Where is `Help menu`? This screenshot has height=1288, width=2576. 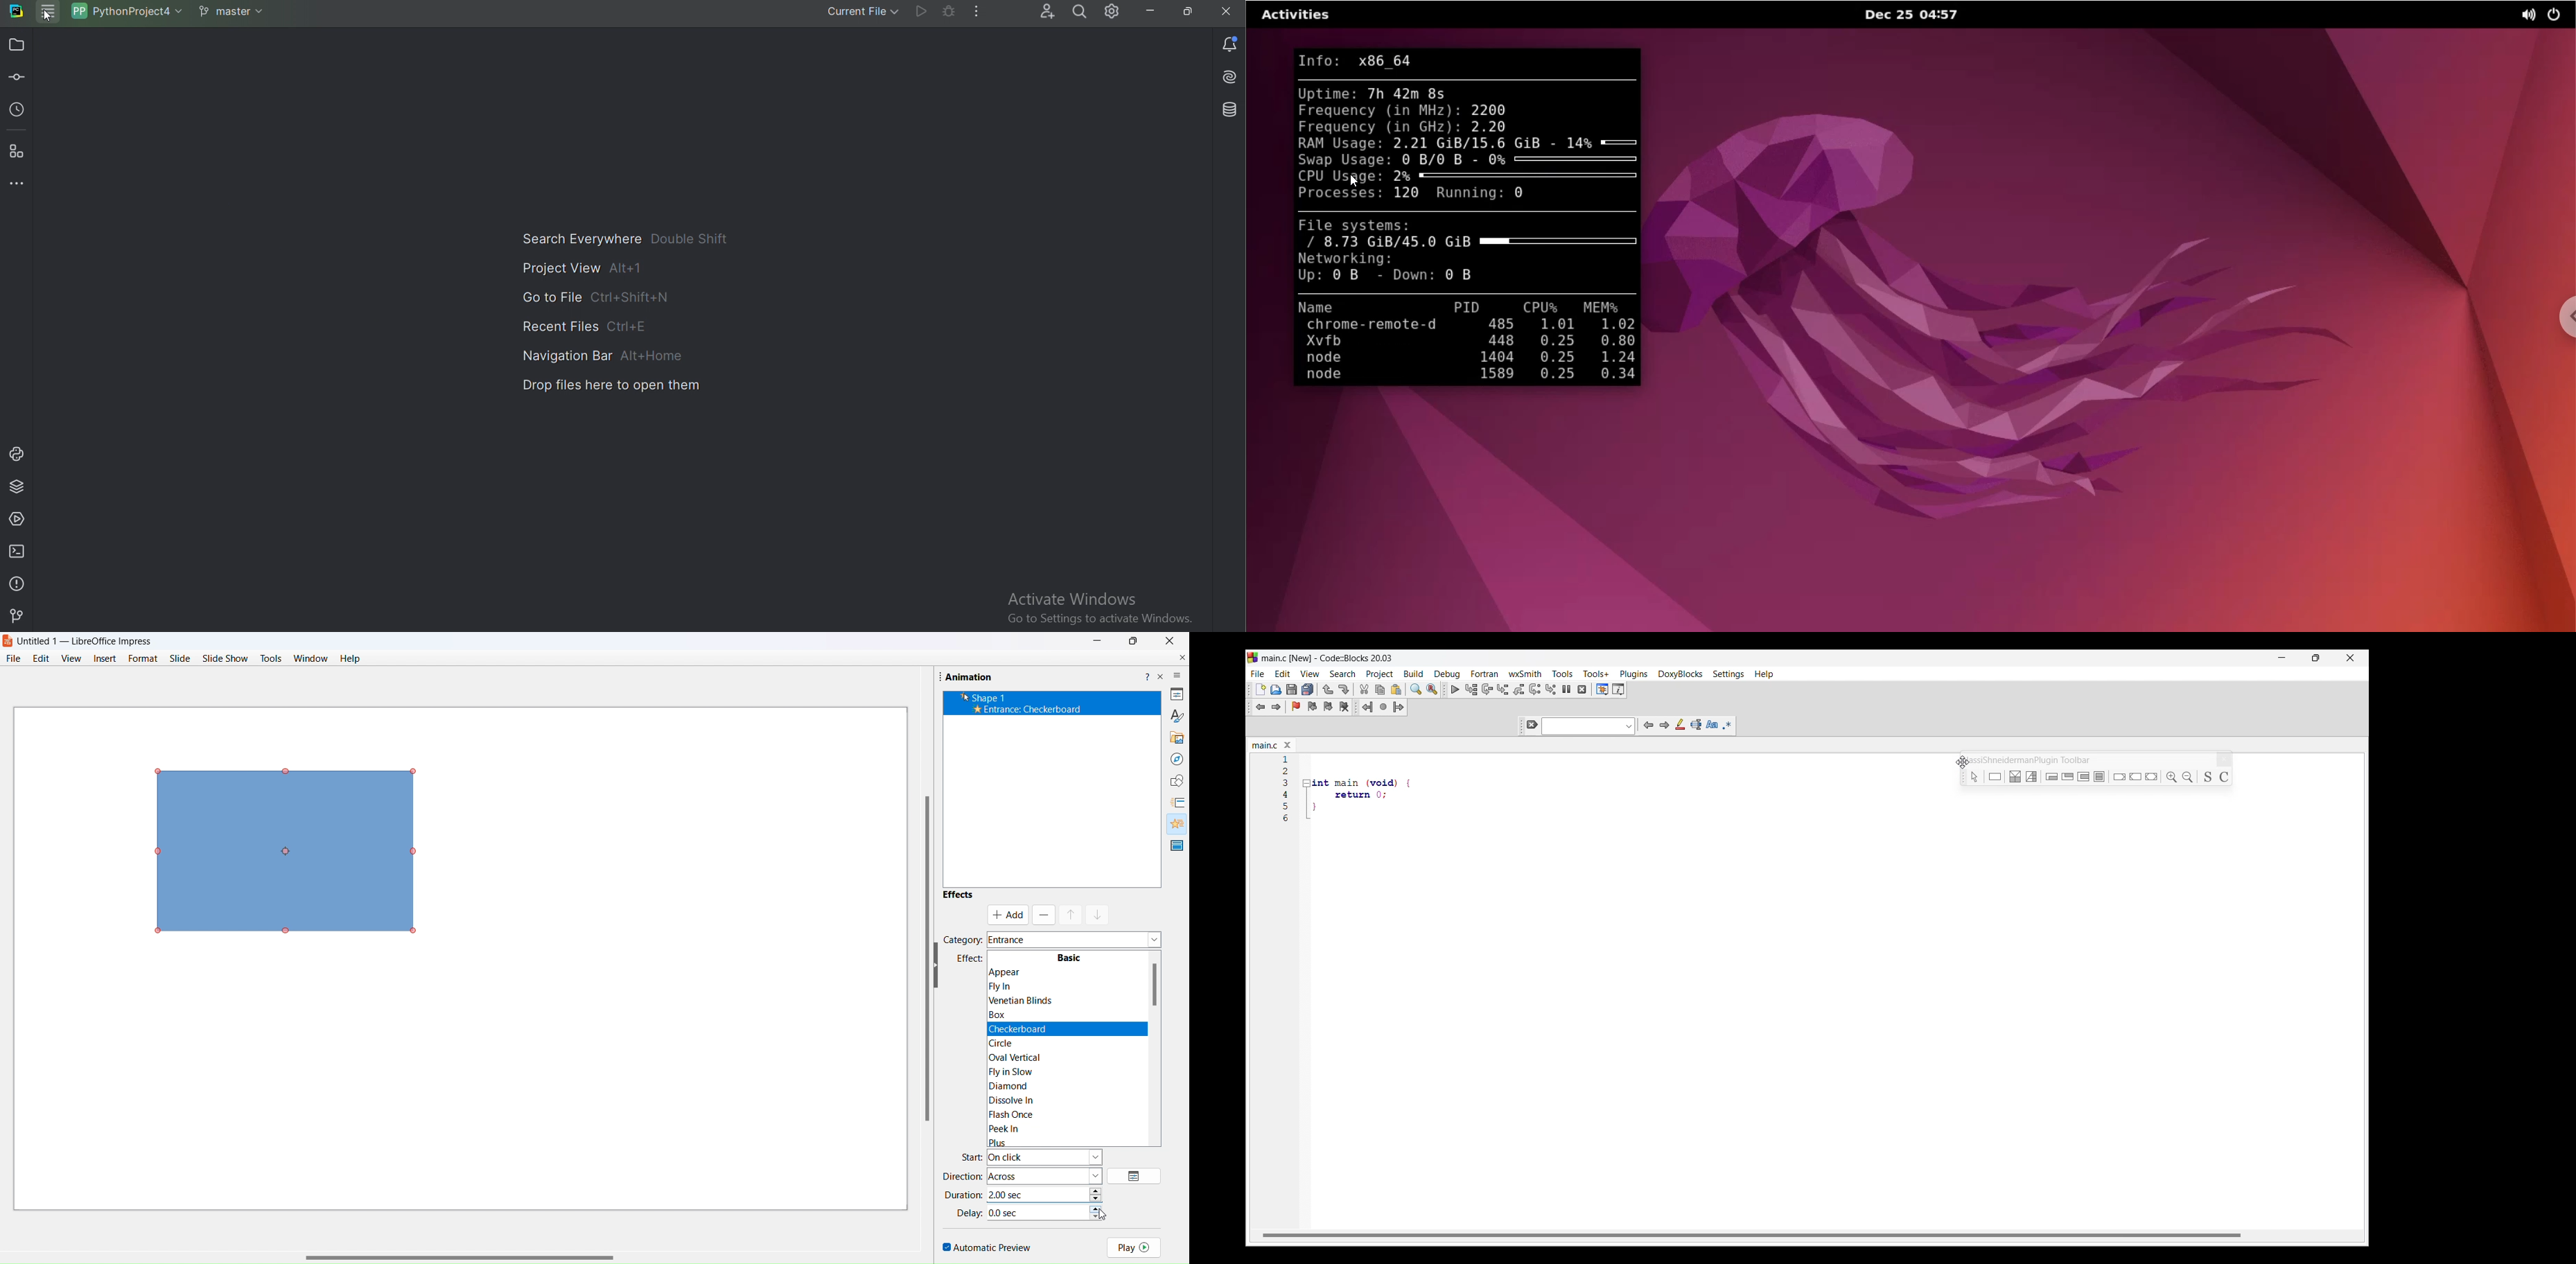 Help menu is located at coordinates (1764, 674).